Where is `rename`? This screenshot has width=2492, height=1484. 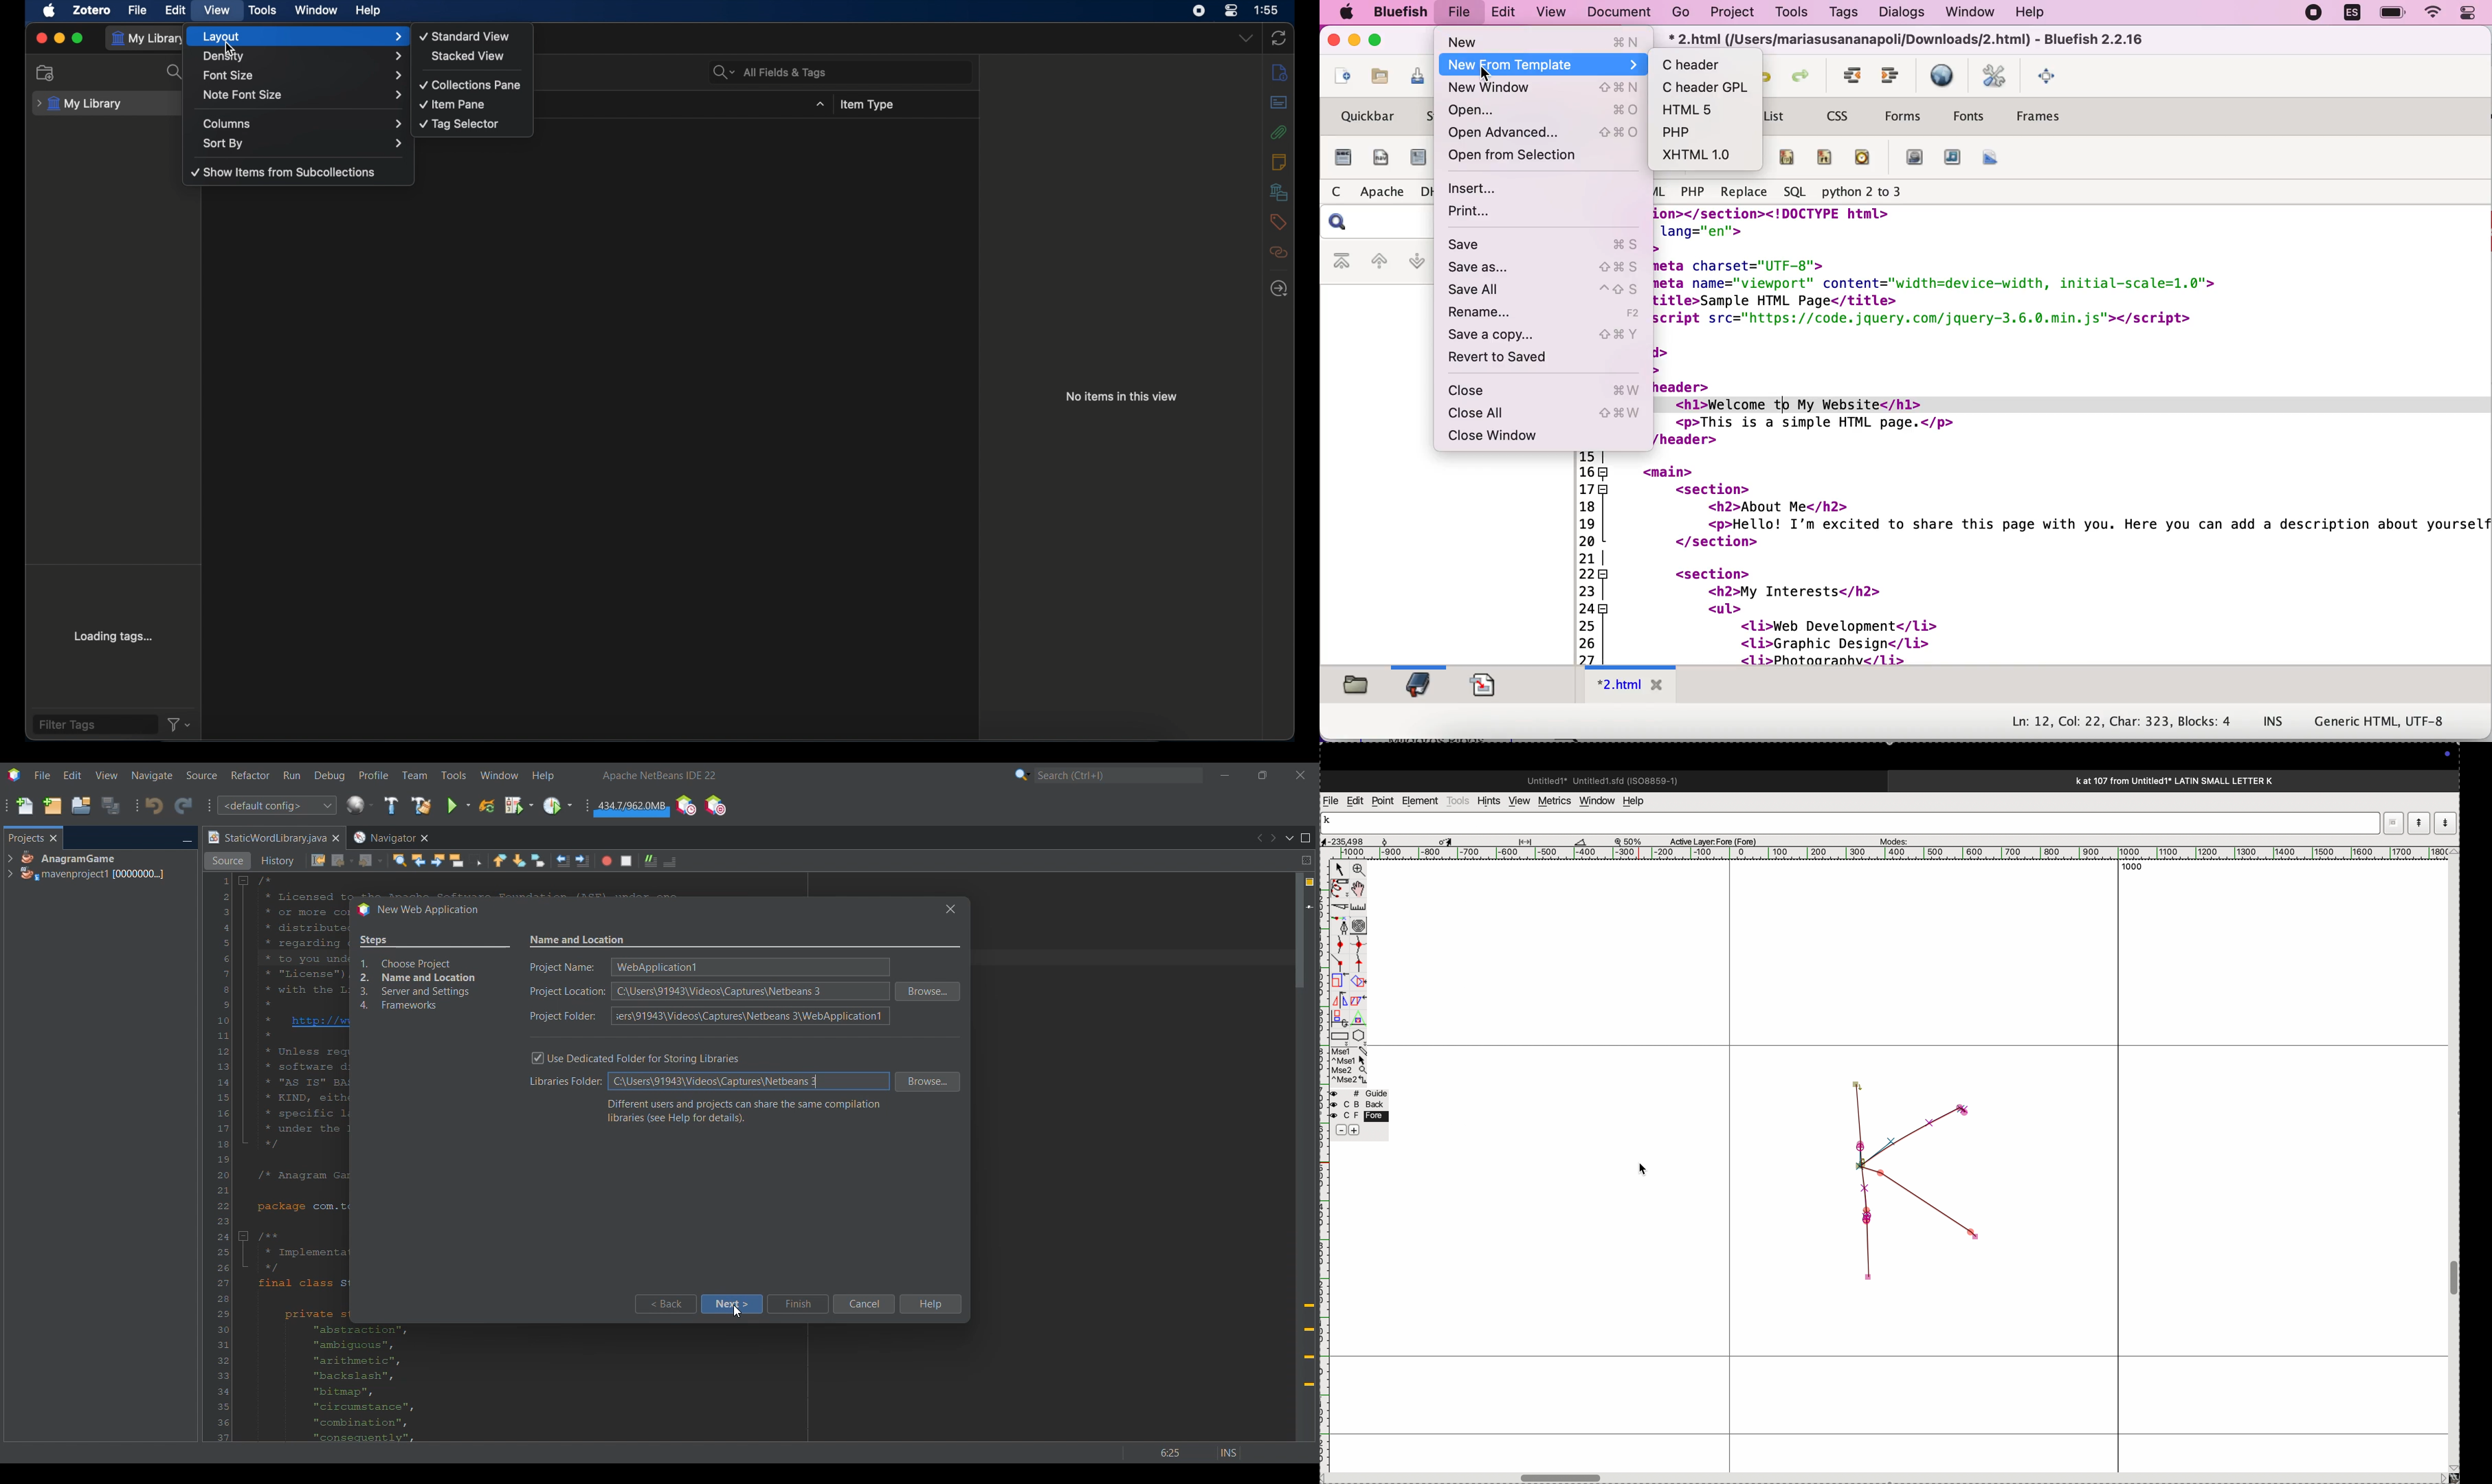
rename is located at coordinates (1551, 314).